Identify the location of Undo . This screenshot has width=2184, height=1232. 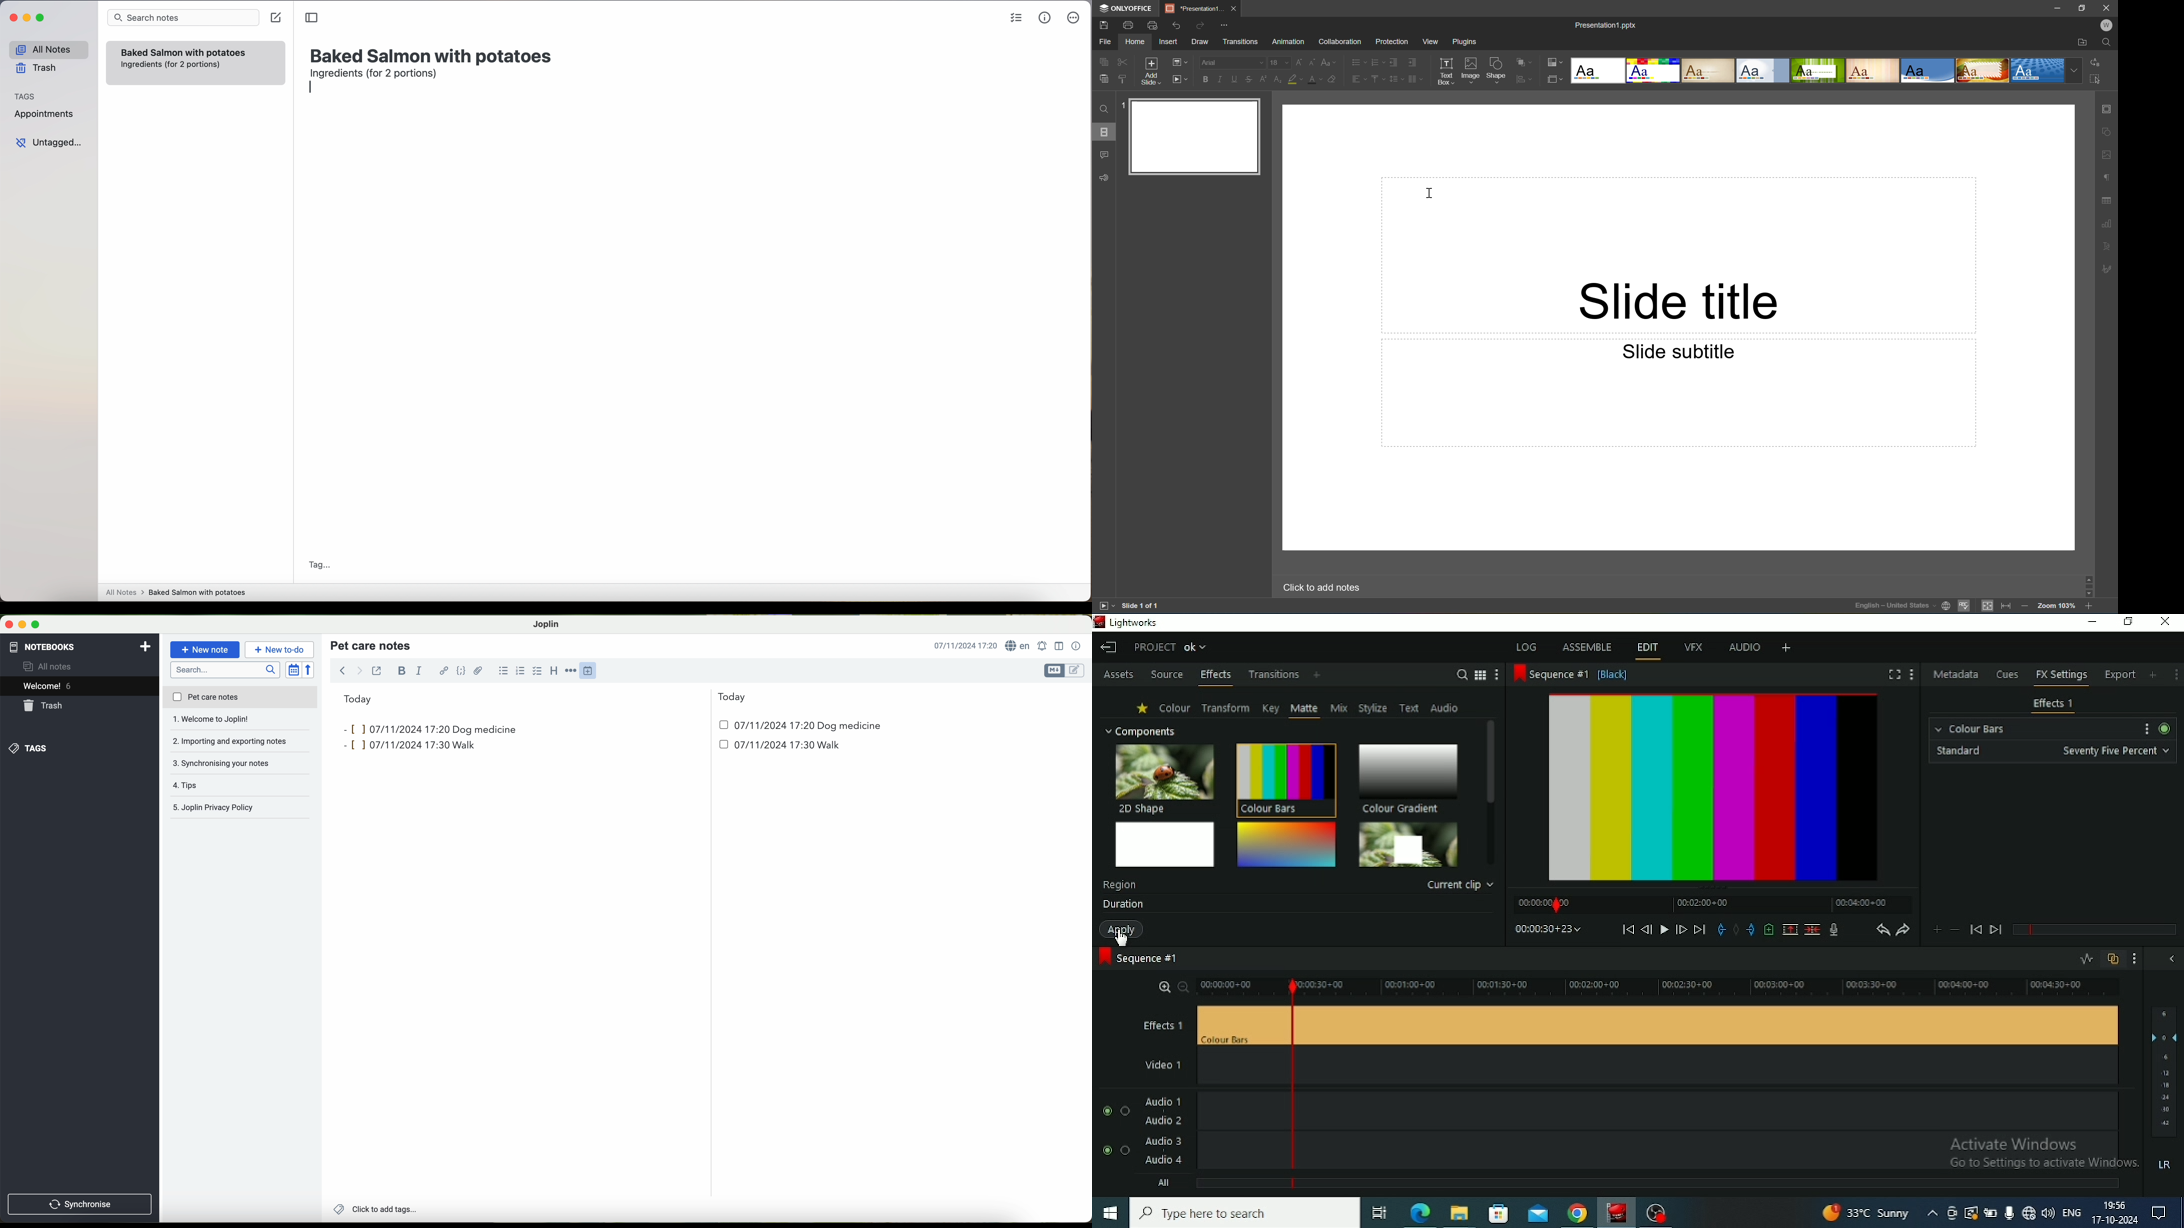
(1882, 929).